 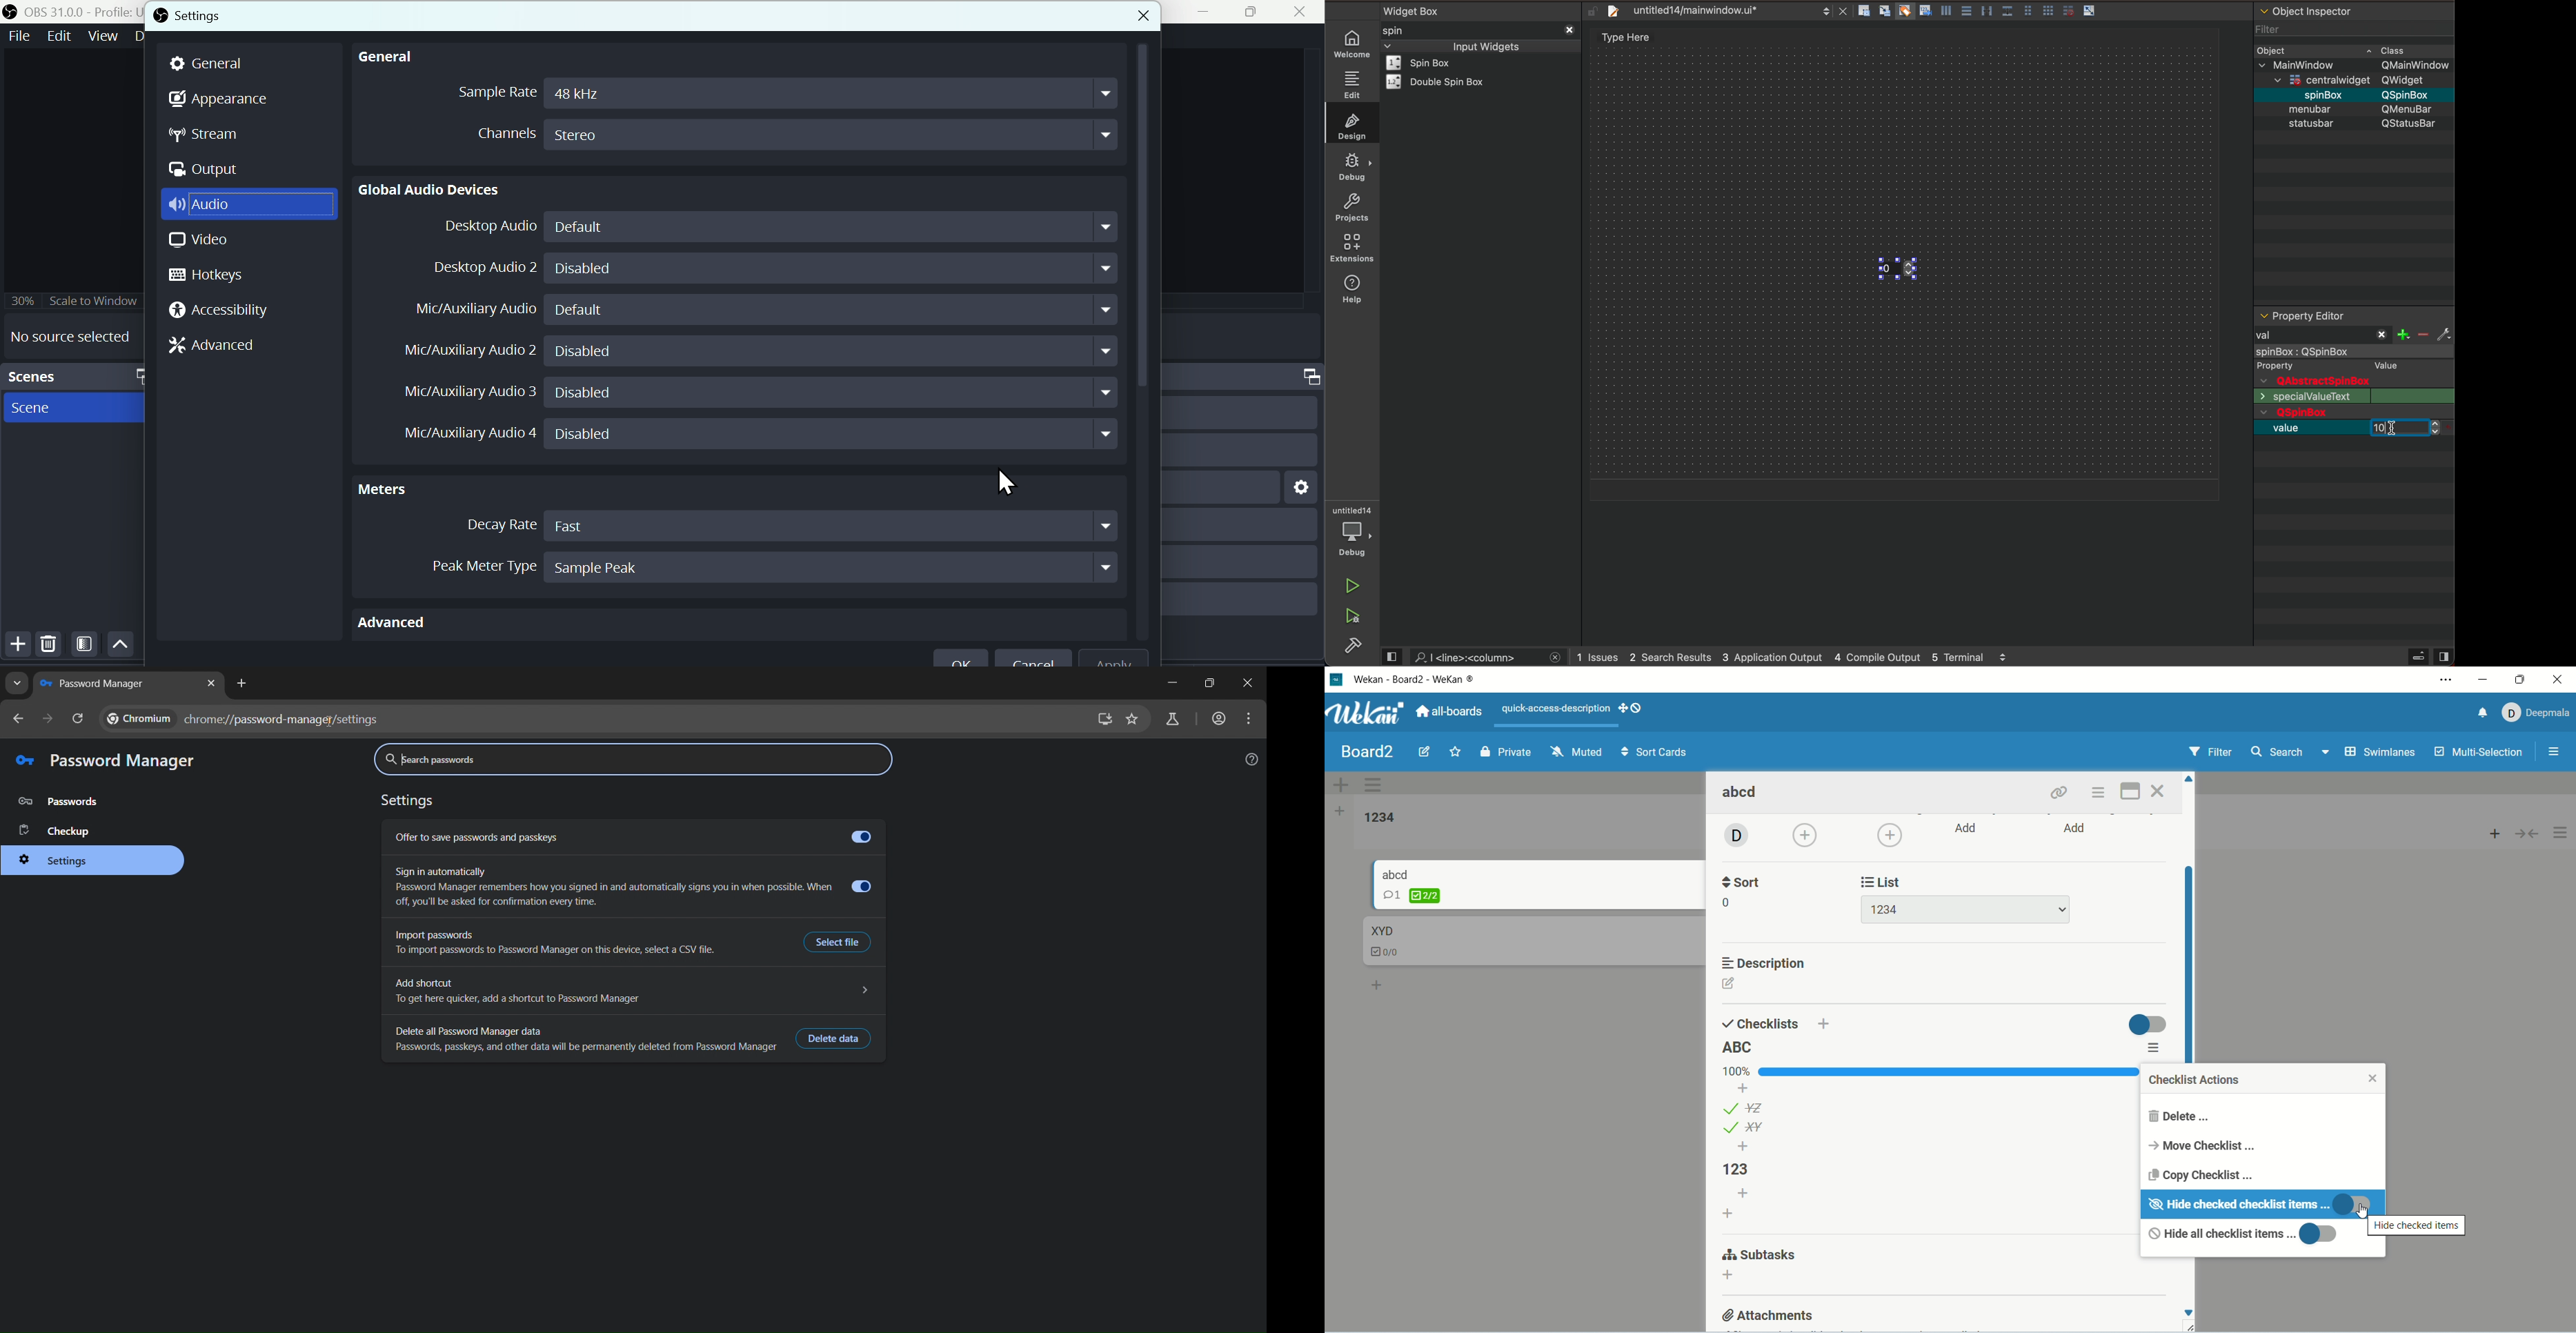 What do you see at coordinates (832, 567) in the screenshot?
I see `Sample Peak` at bounding box center [832, 567].